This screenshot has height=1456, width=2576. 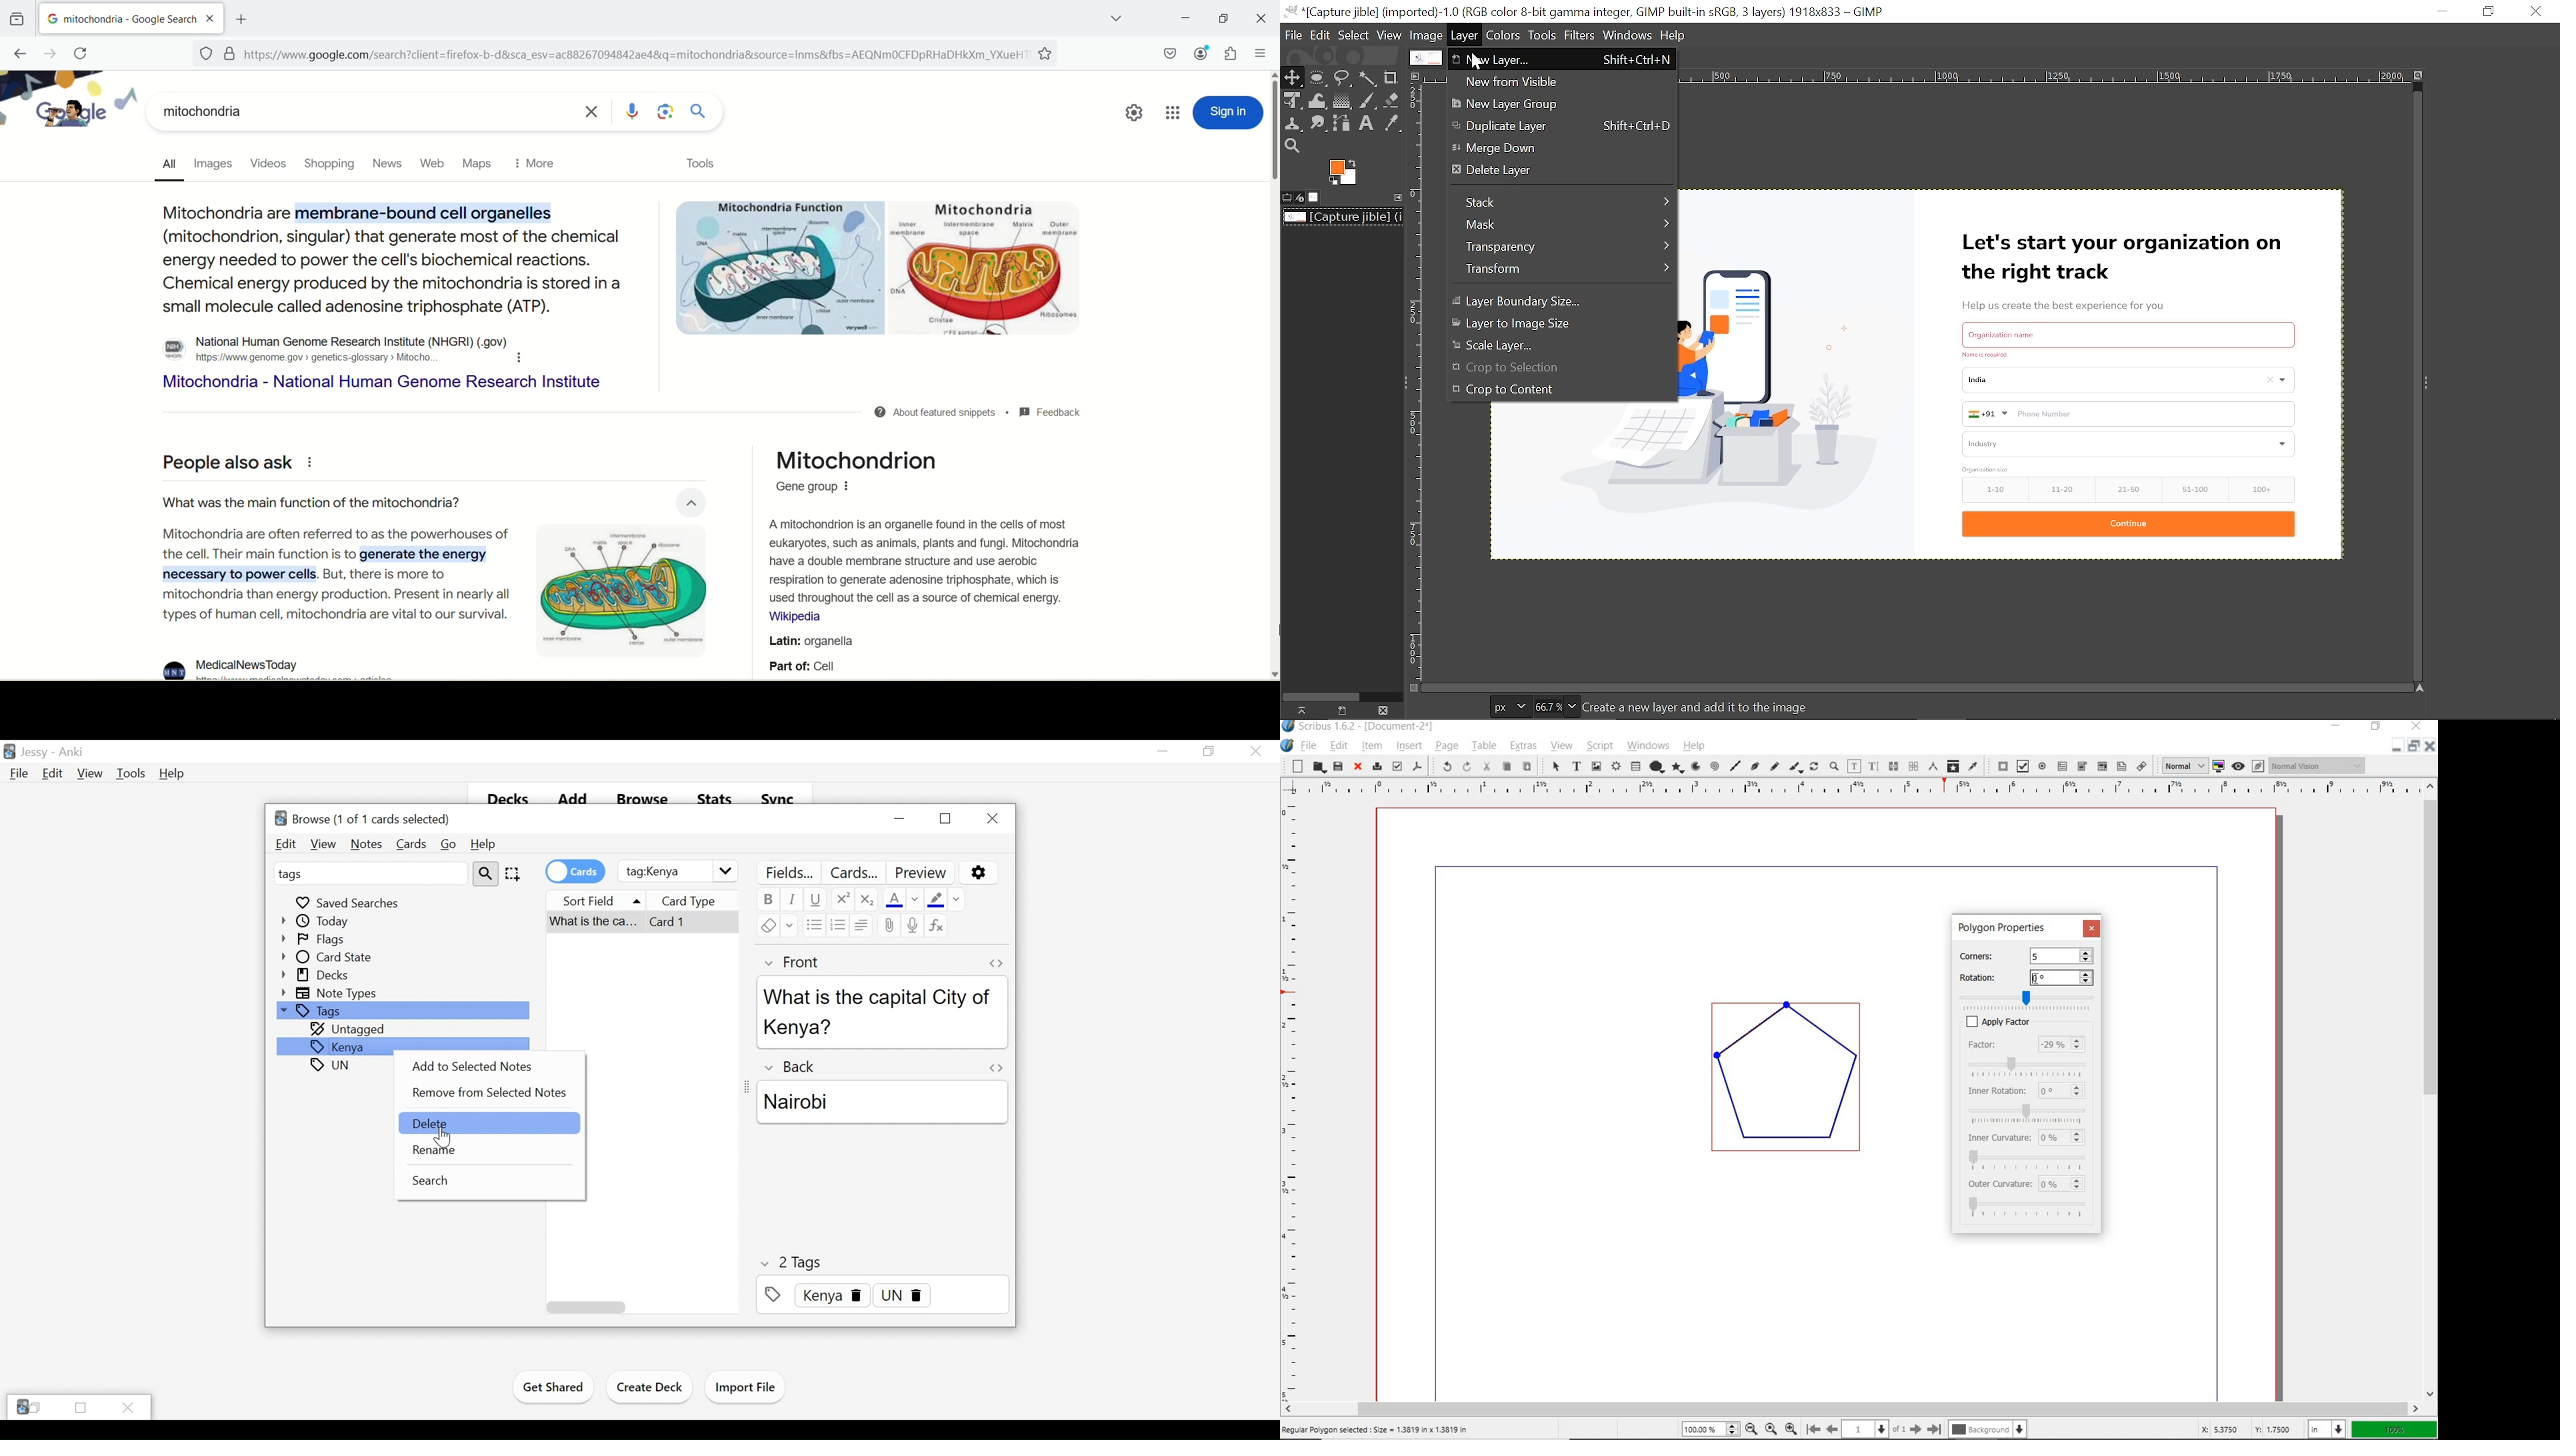 What do you see at coordinates (1465, 687) in the screenshot?
I see `Horizontal scrollbar for tools` at bounding box center [1465, 687].